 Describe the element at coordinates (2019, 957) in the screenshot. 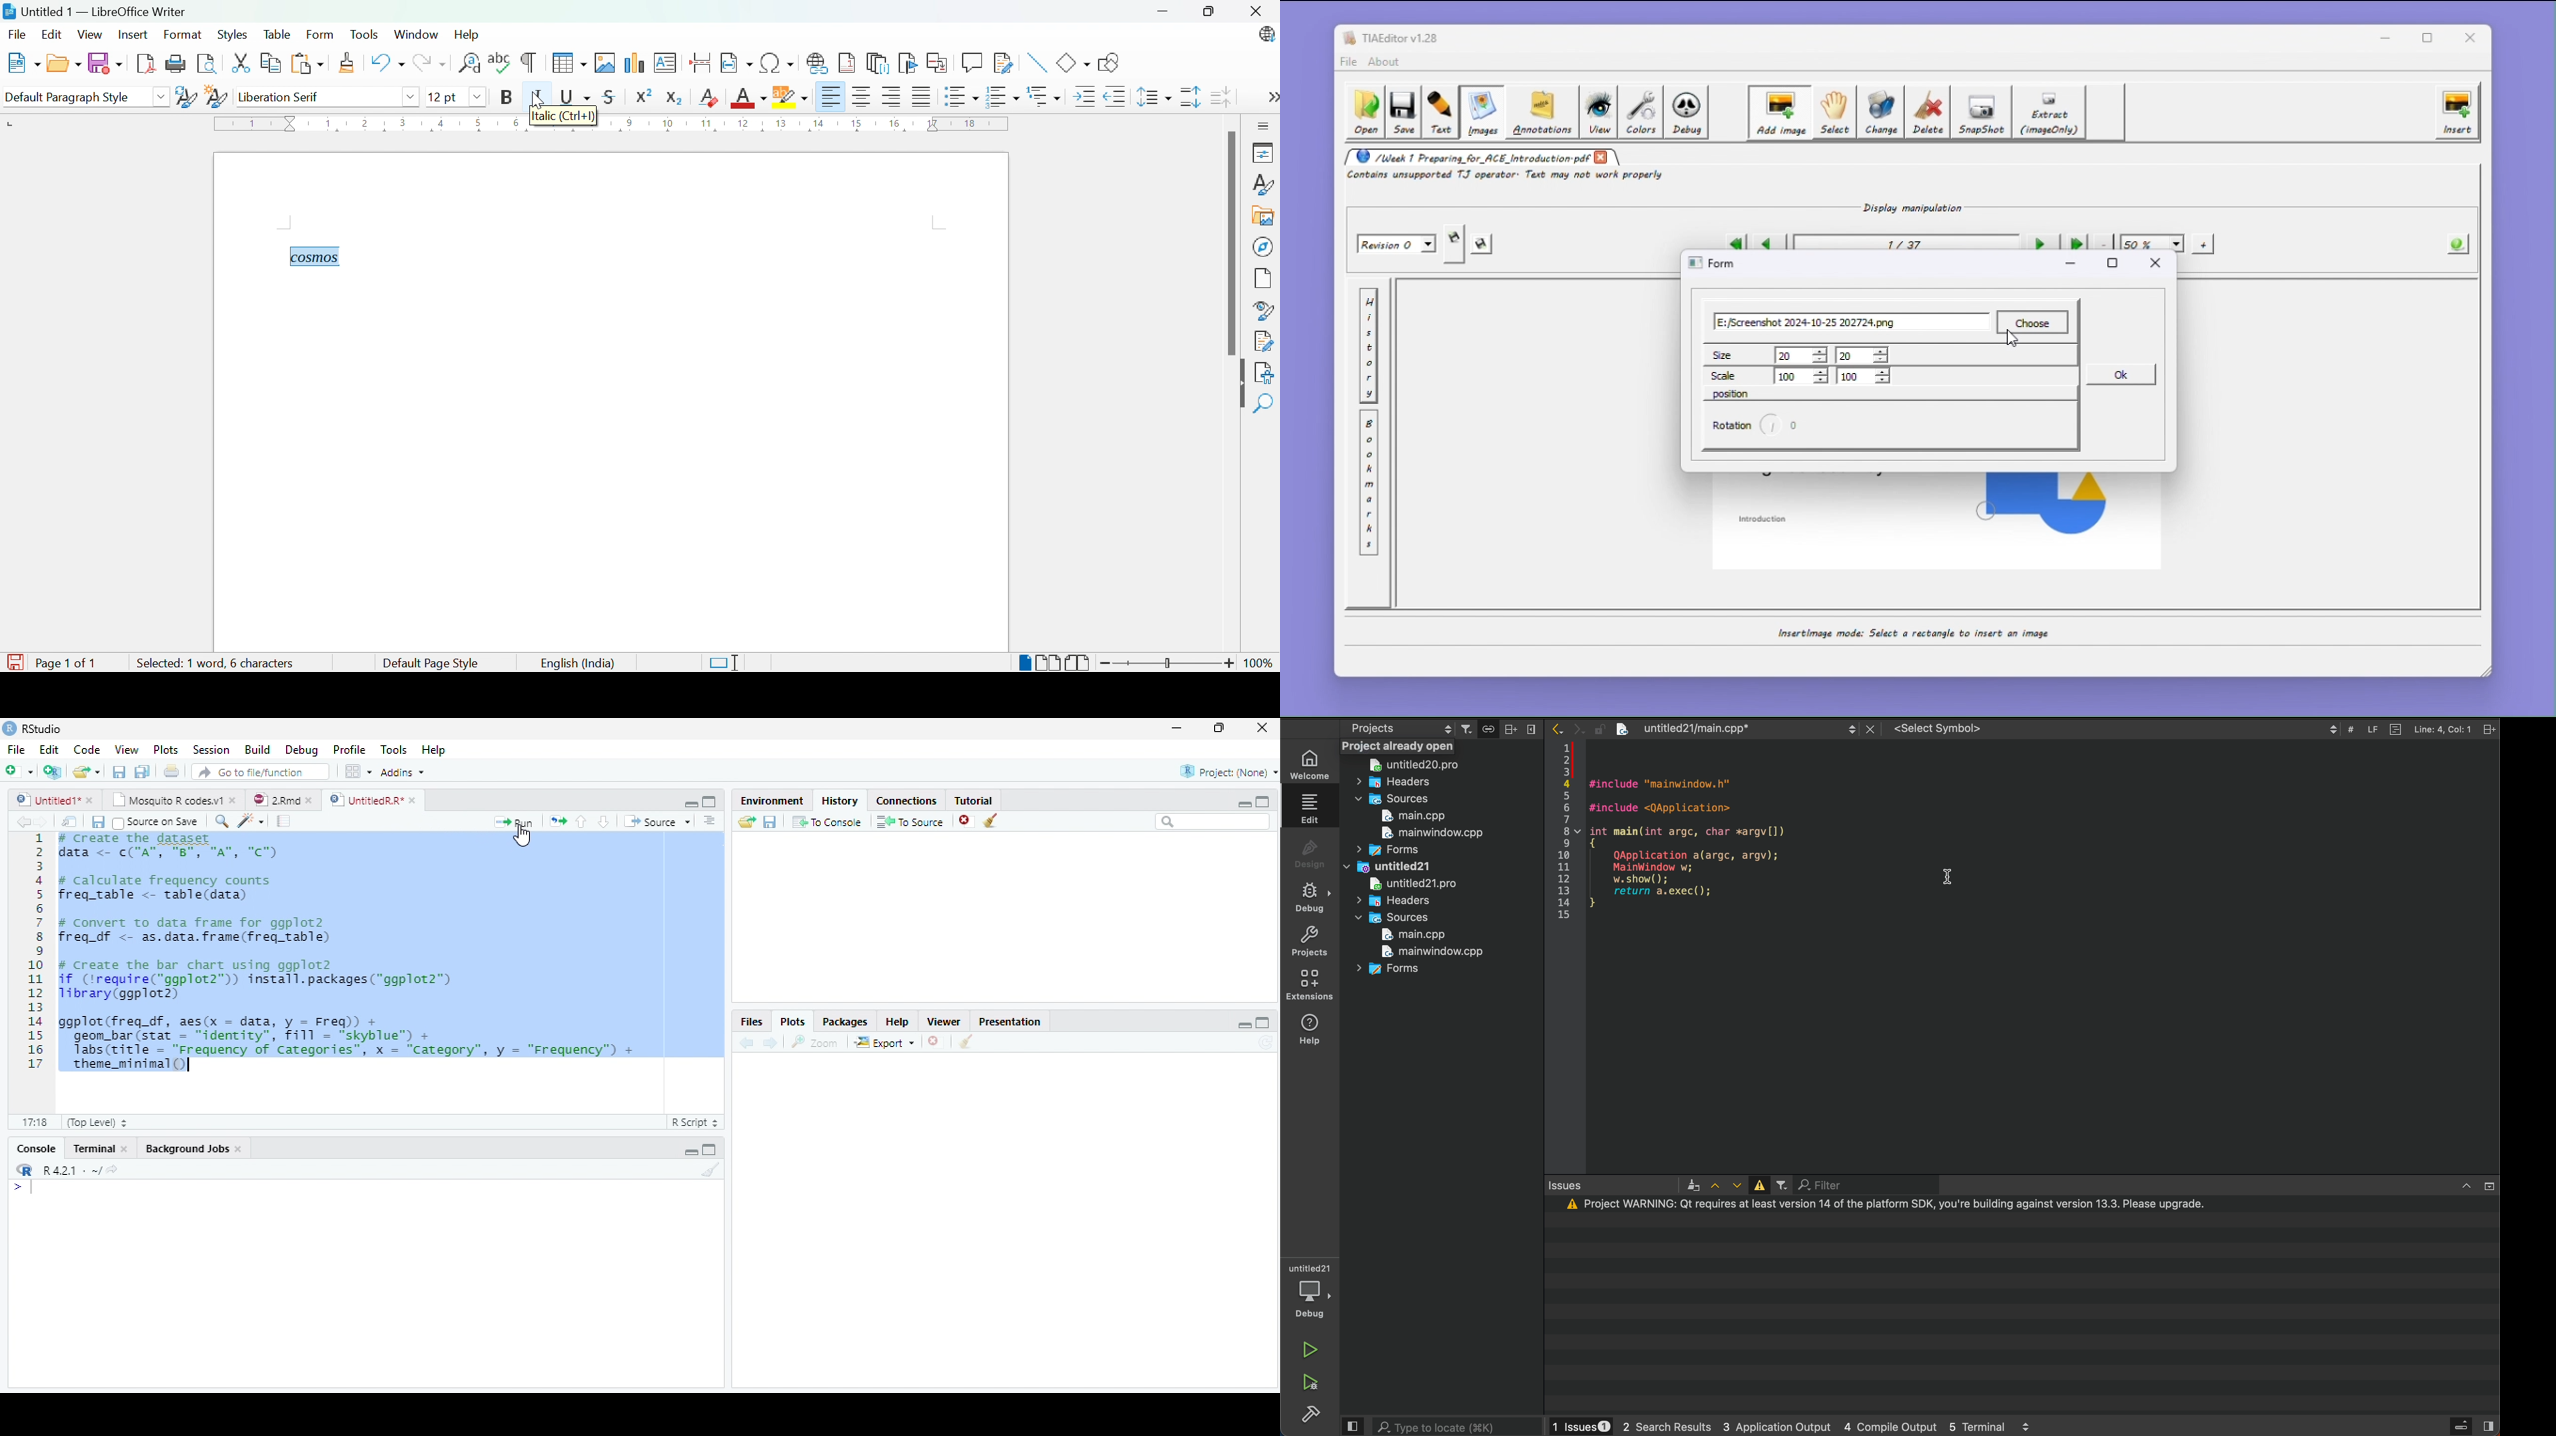

I see `code` at that location.